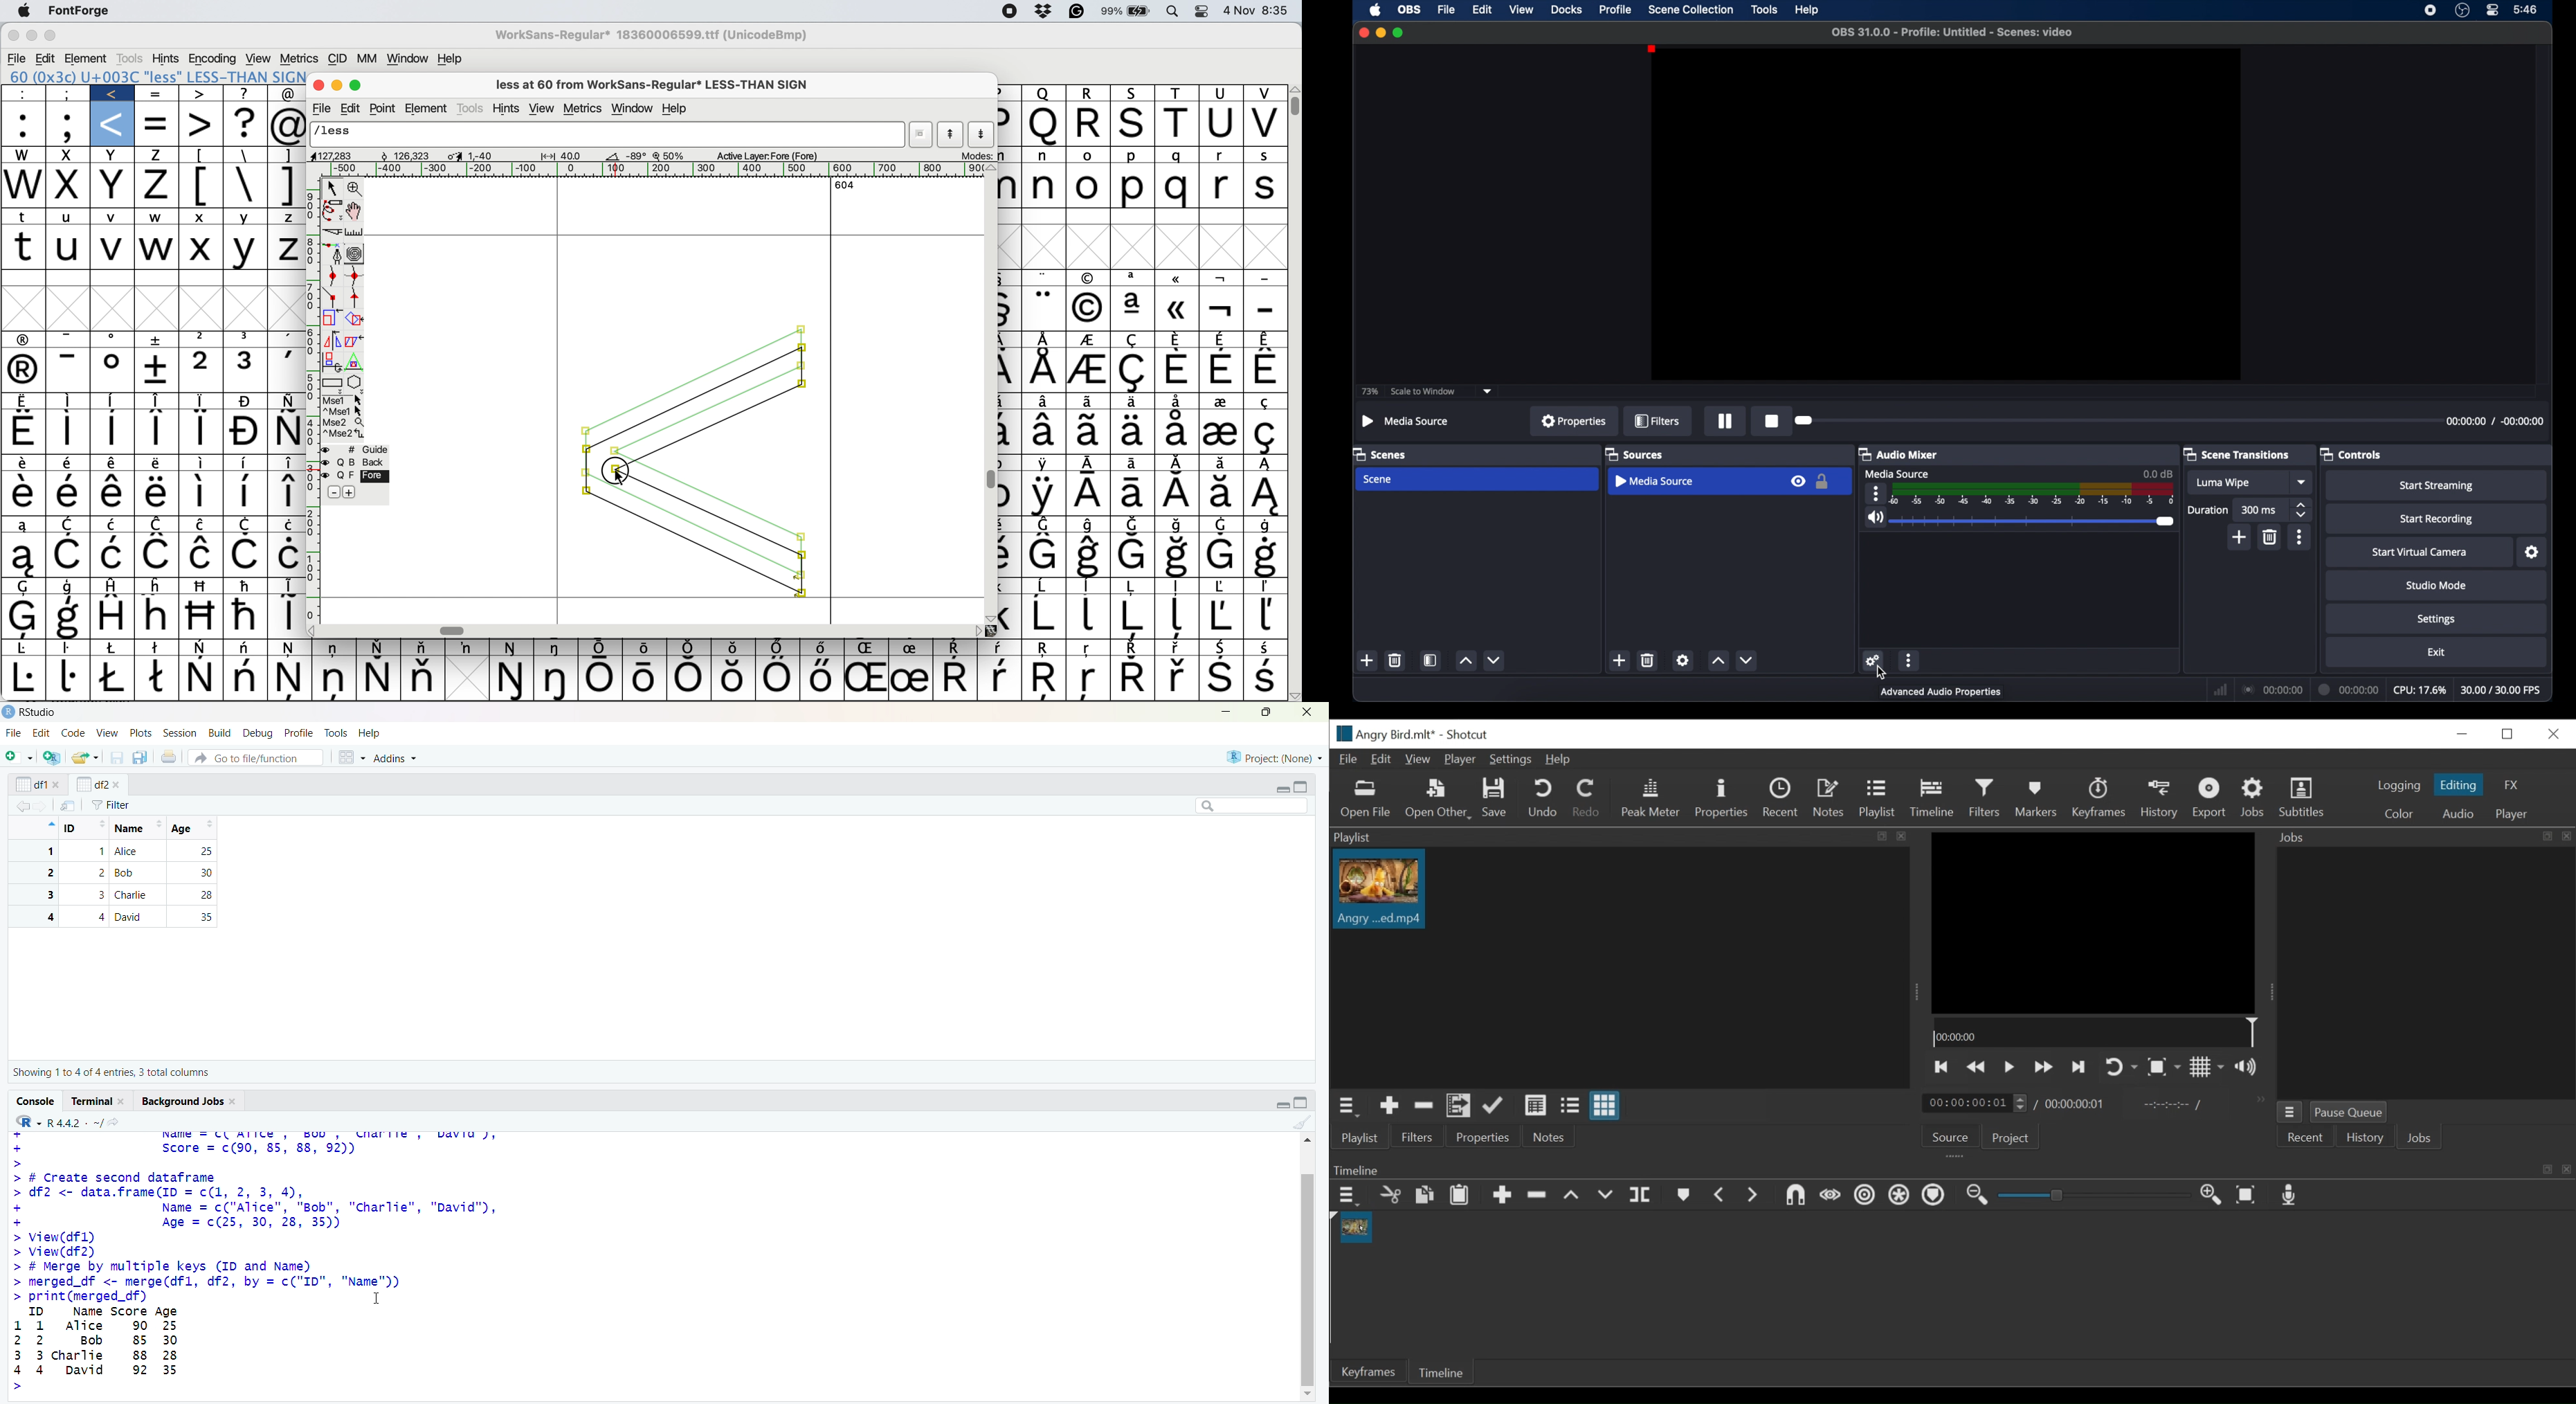 The height and width of the screenshot is (1428, 2576). What do you see at coordinates (2094, 1032) in the screenshot?
I see `Timeline` at bounding box center [2094, 1032].